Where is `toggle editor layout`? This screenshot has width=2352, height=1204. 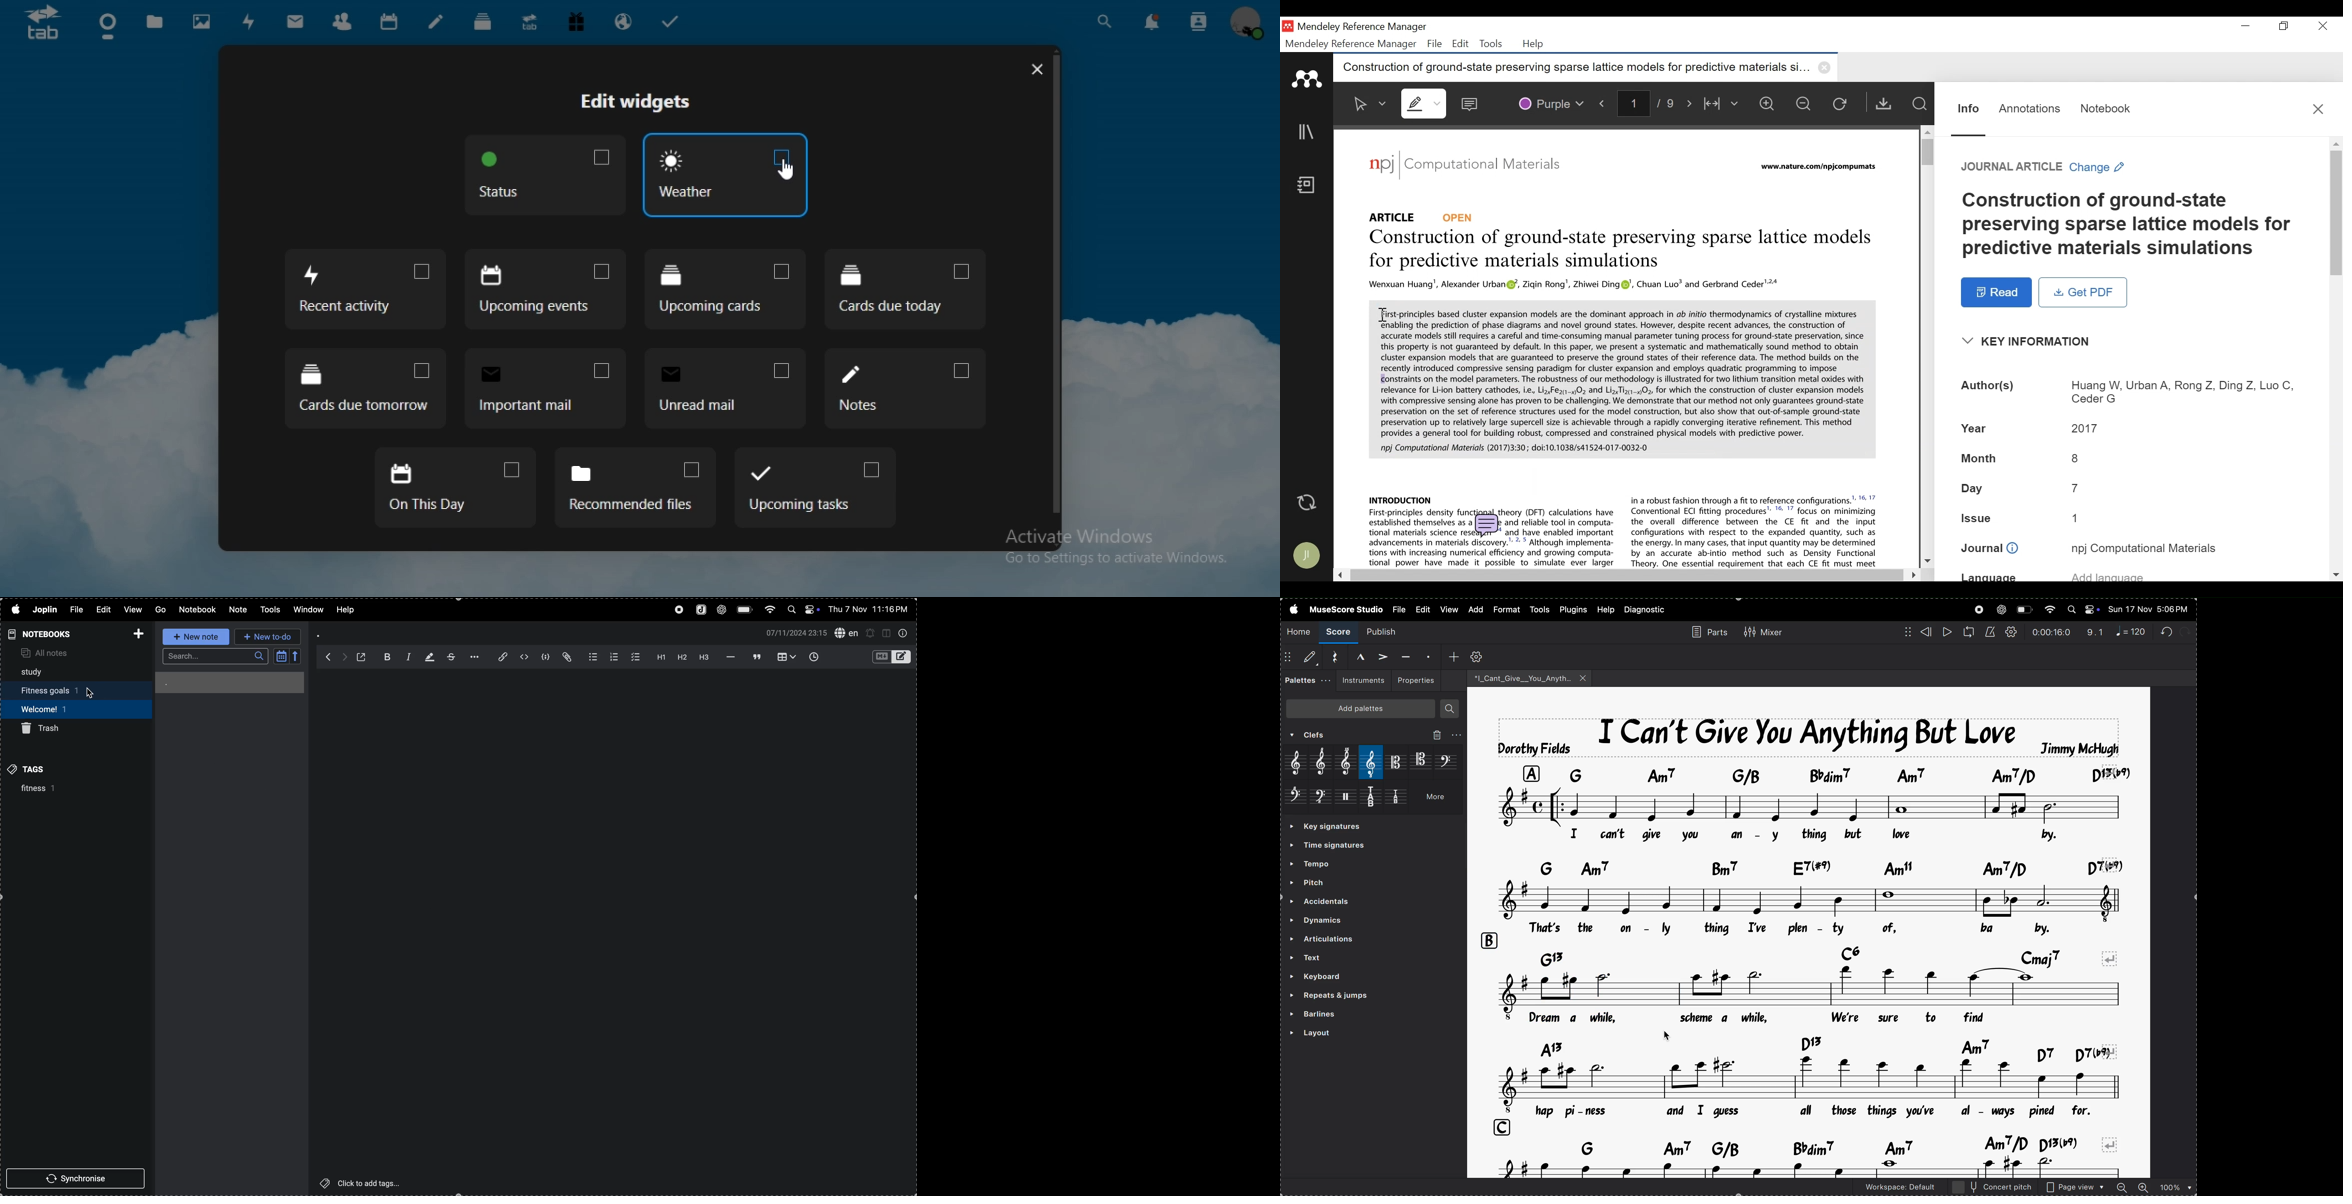
toggle editor layout is located at coordinates (886, 634).